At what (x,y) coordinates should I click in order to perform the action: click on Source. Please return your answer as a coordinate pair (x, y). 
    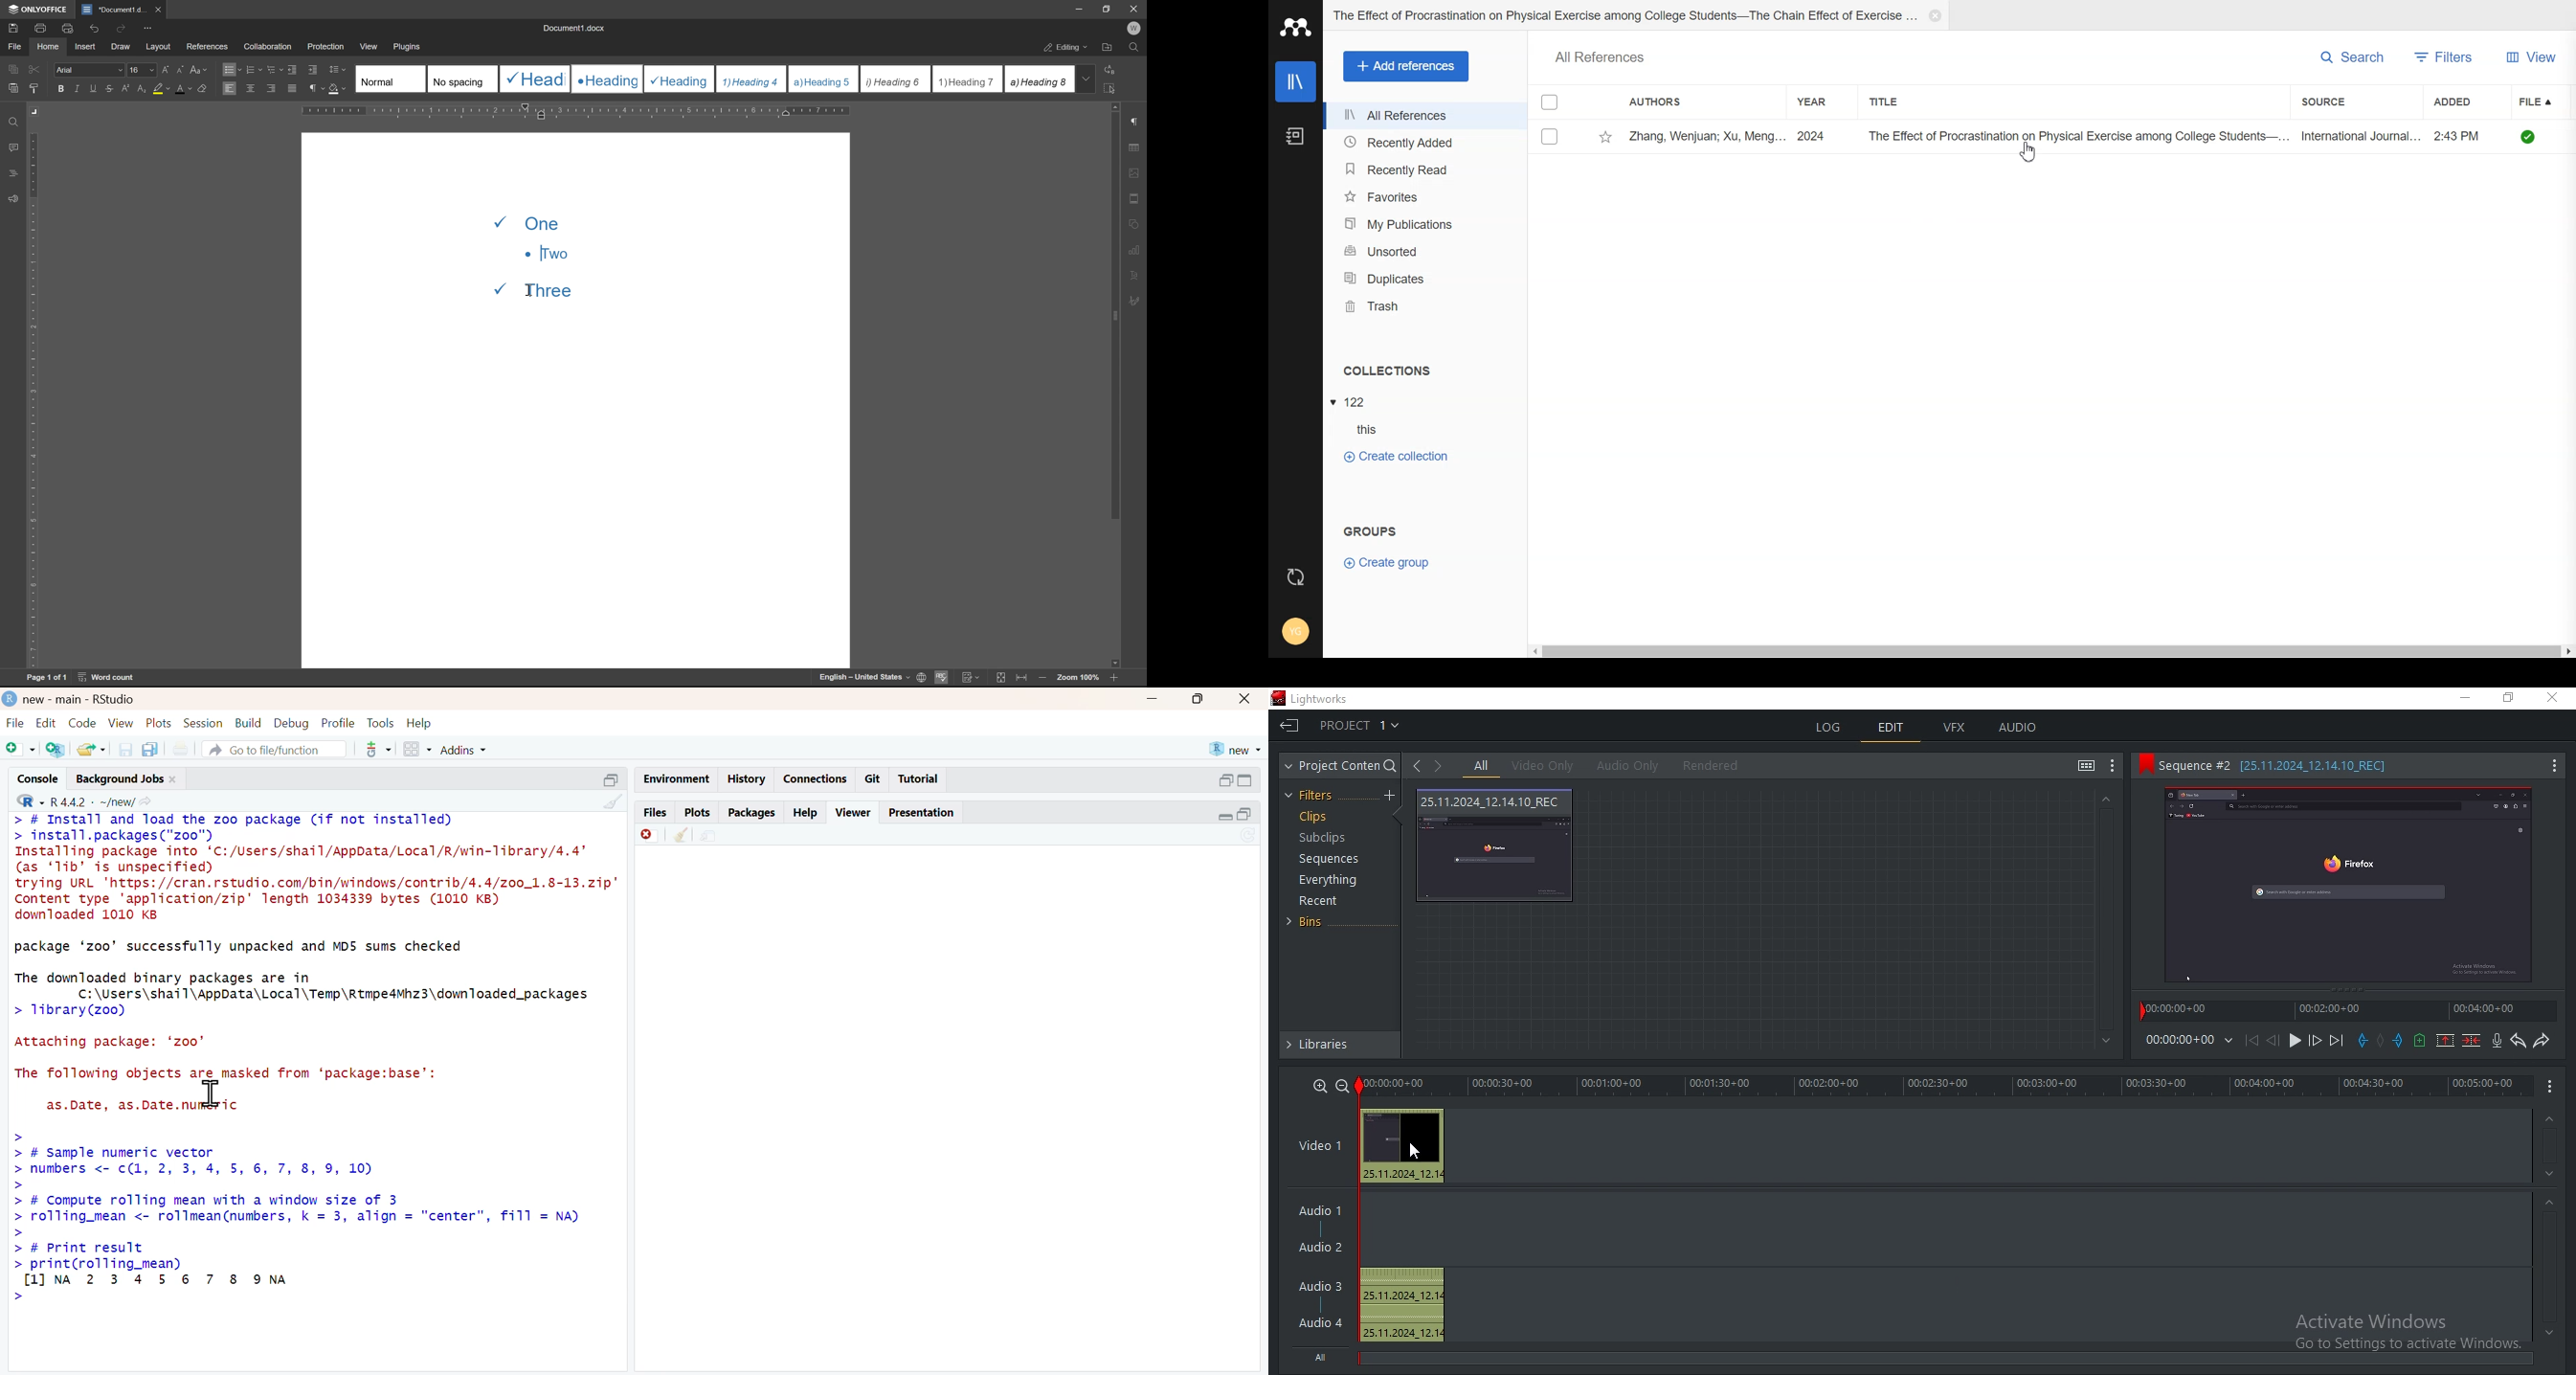
    Looking at the image, I should click on (2352, 101).